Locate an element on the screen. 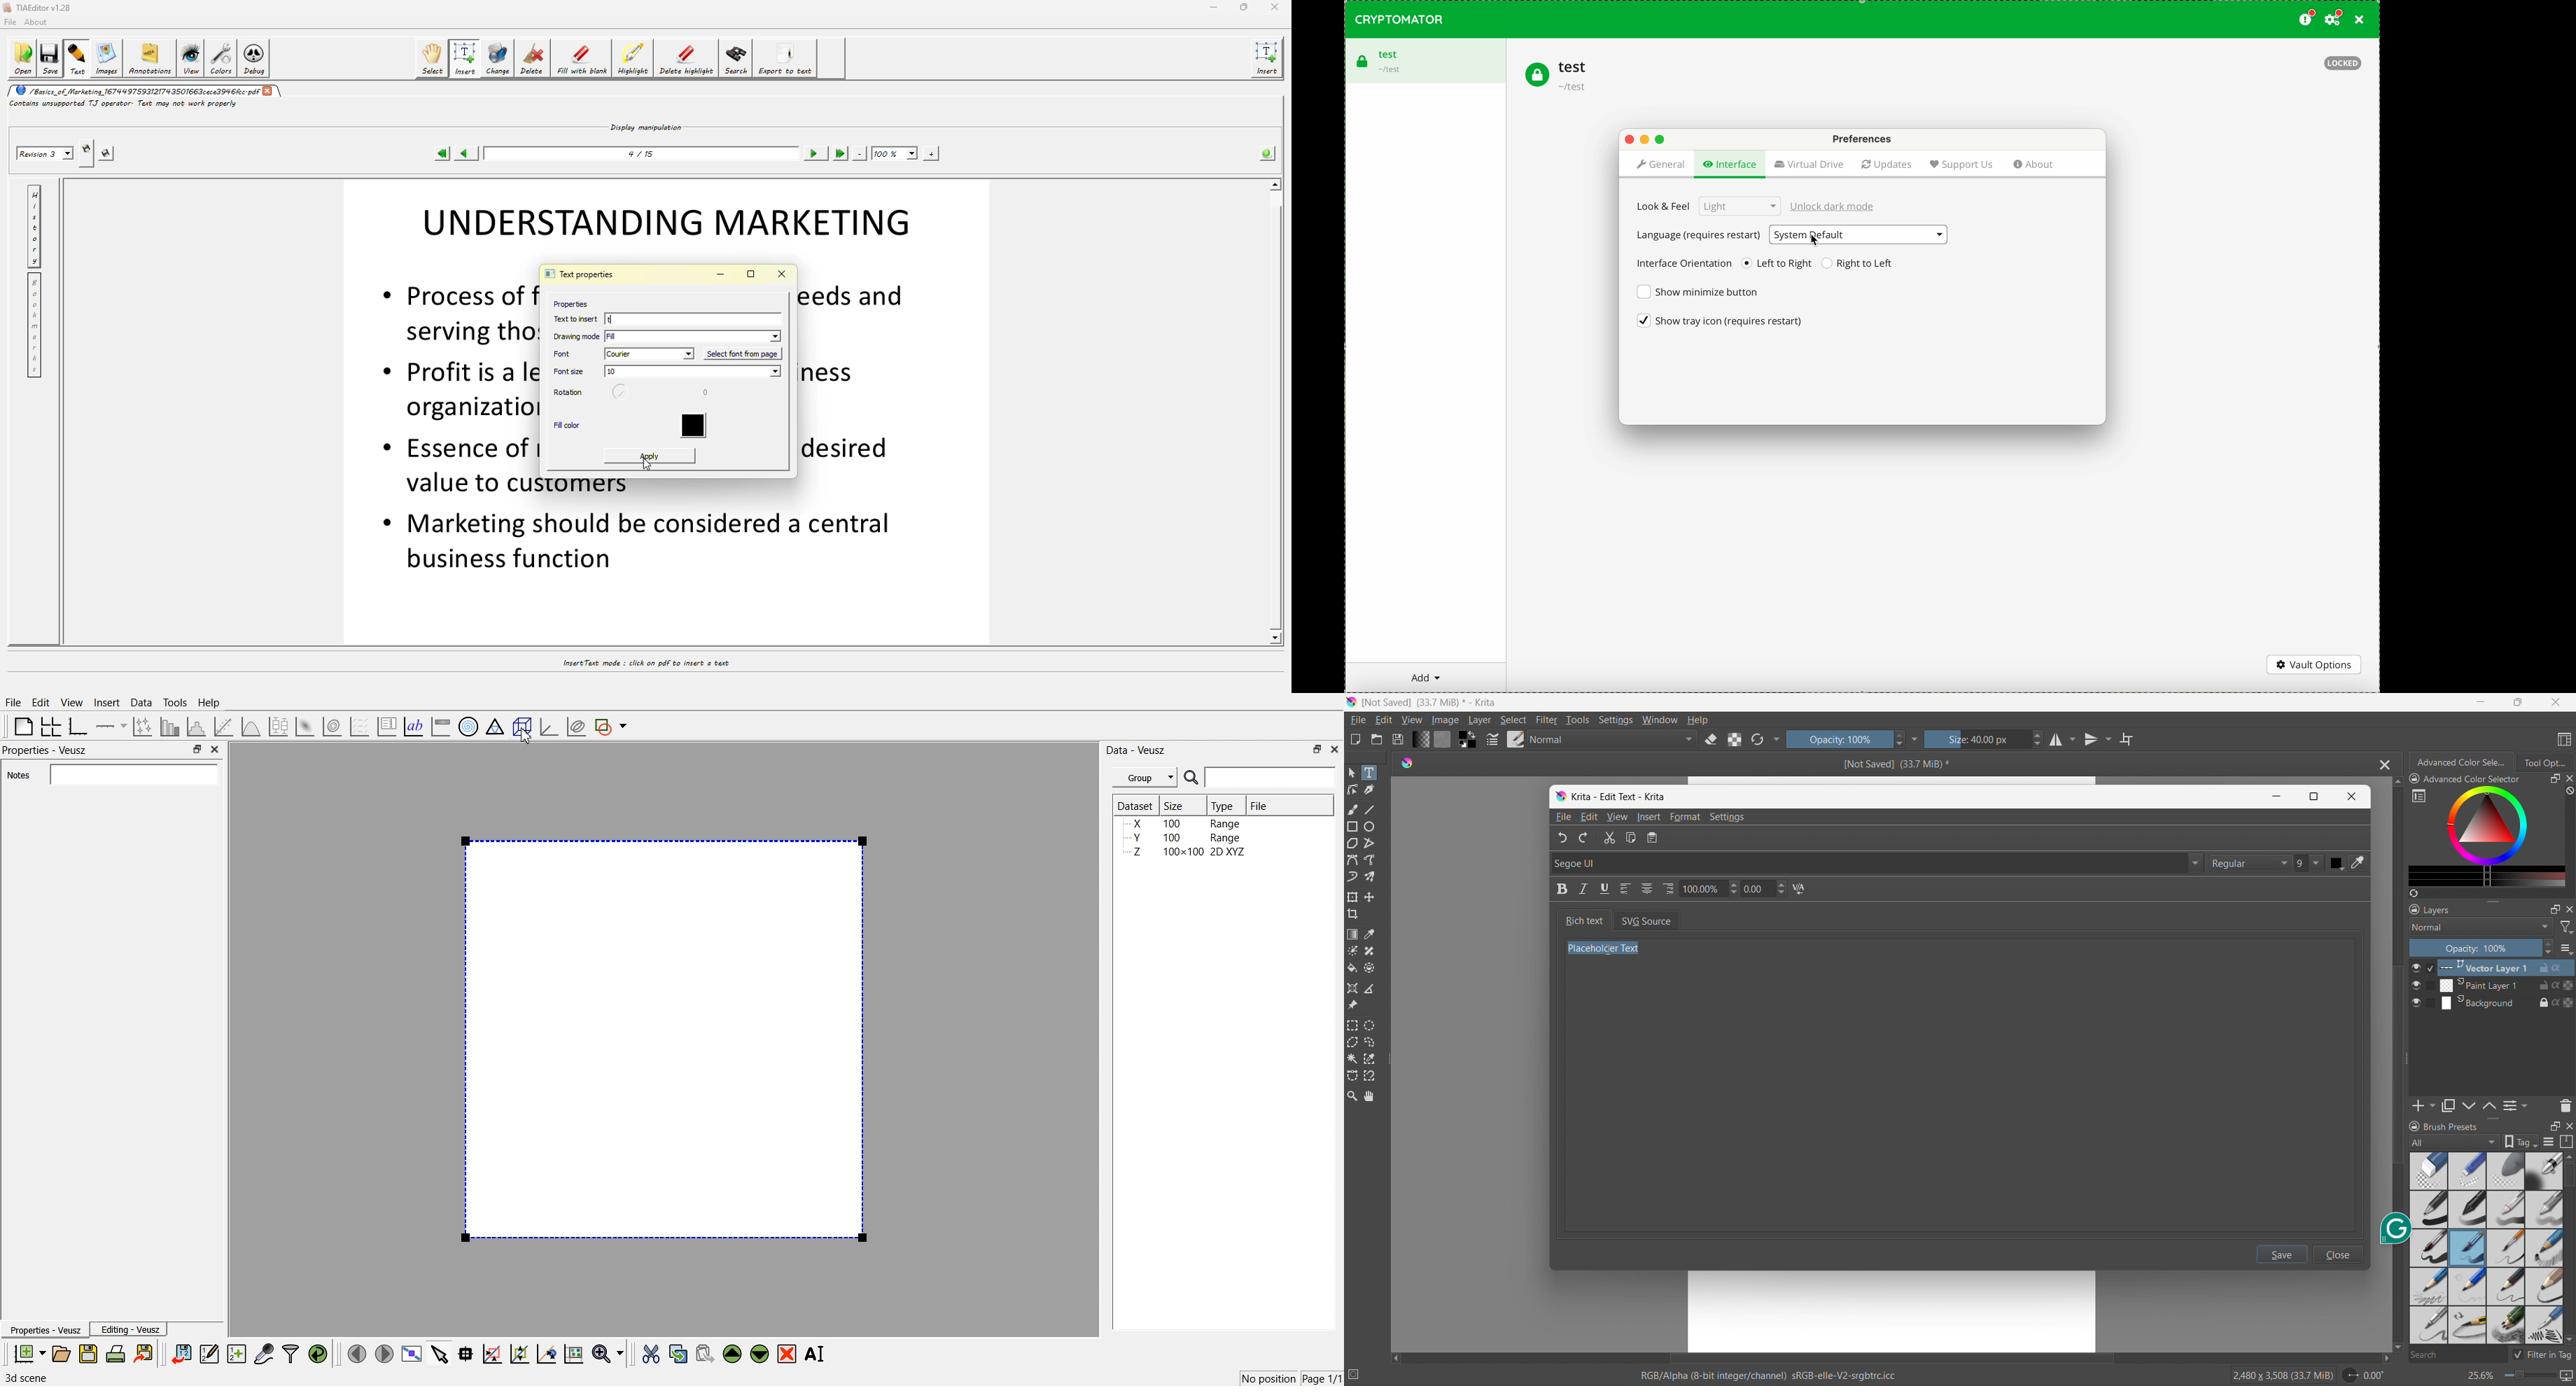 The height and width of the screenshot is (1400, 2576). horizontal mirror tool is located at coordinates (2061, 740).